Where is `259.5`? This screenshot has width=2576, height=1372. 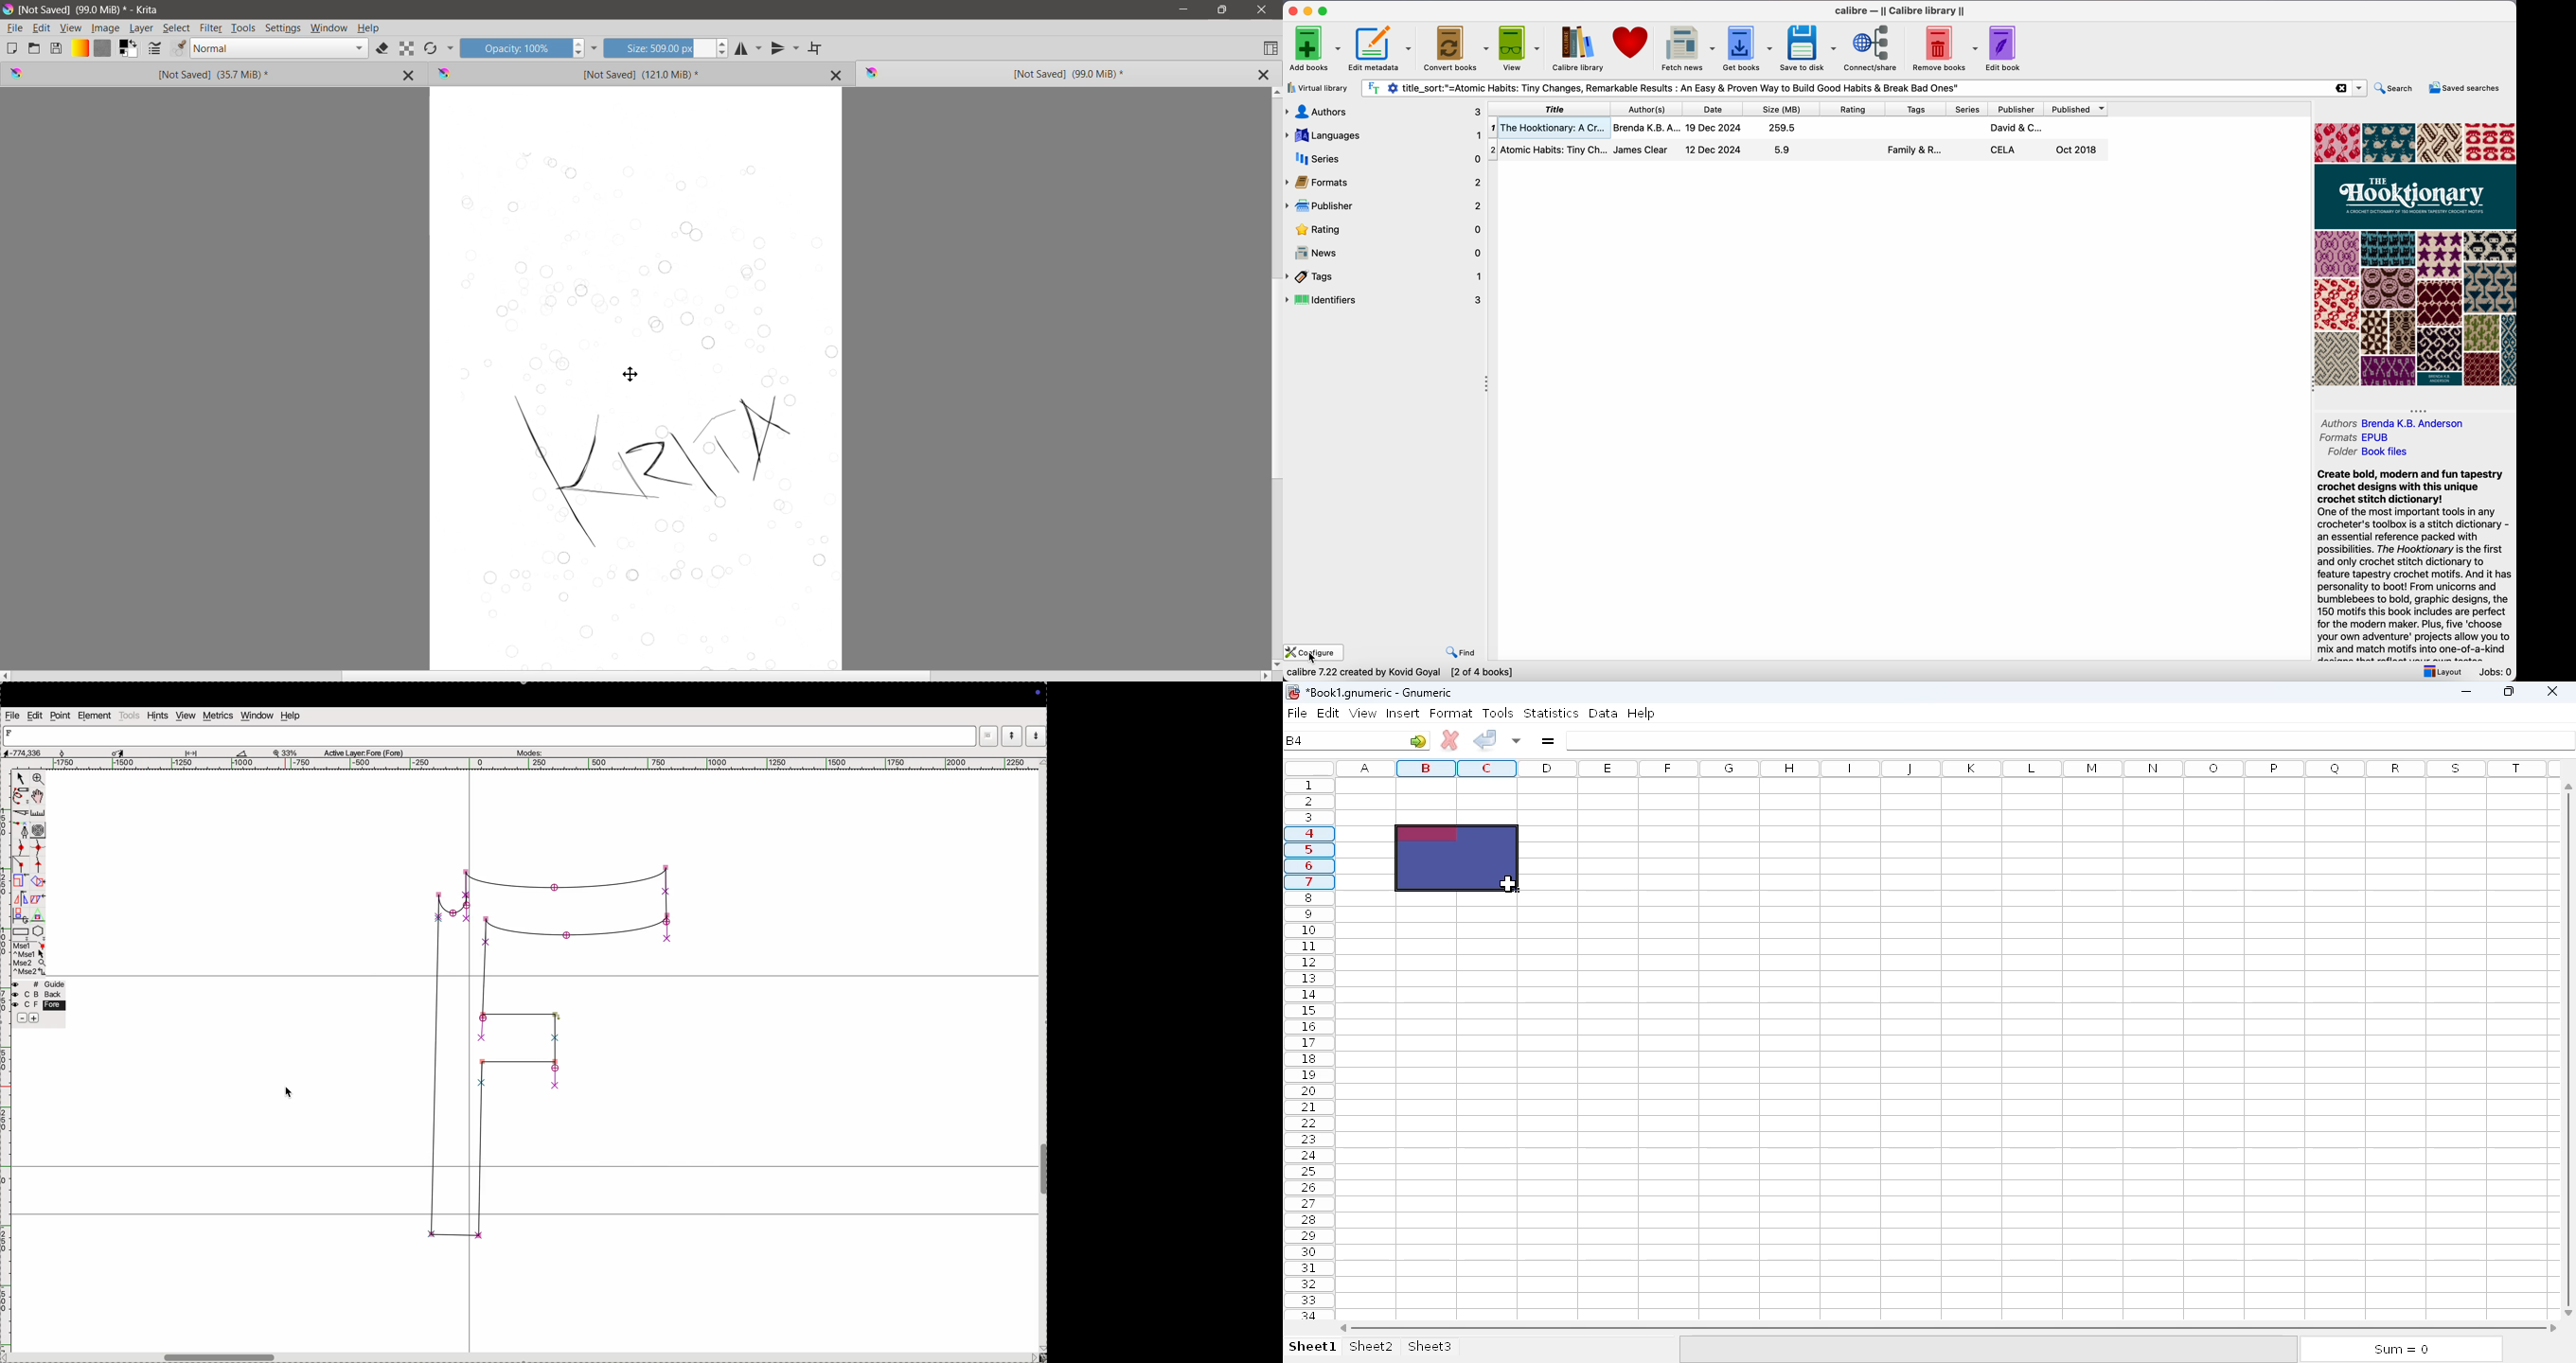
259.5 is located at coordinates (1784, 127).